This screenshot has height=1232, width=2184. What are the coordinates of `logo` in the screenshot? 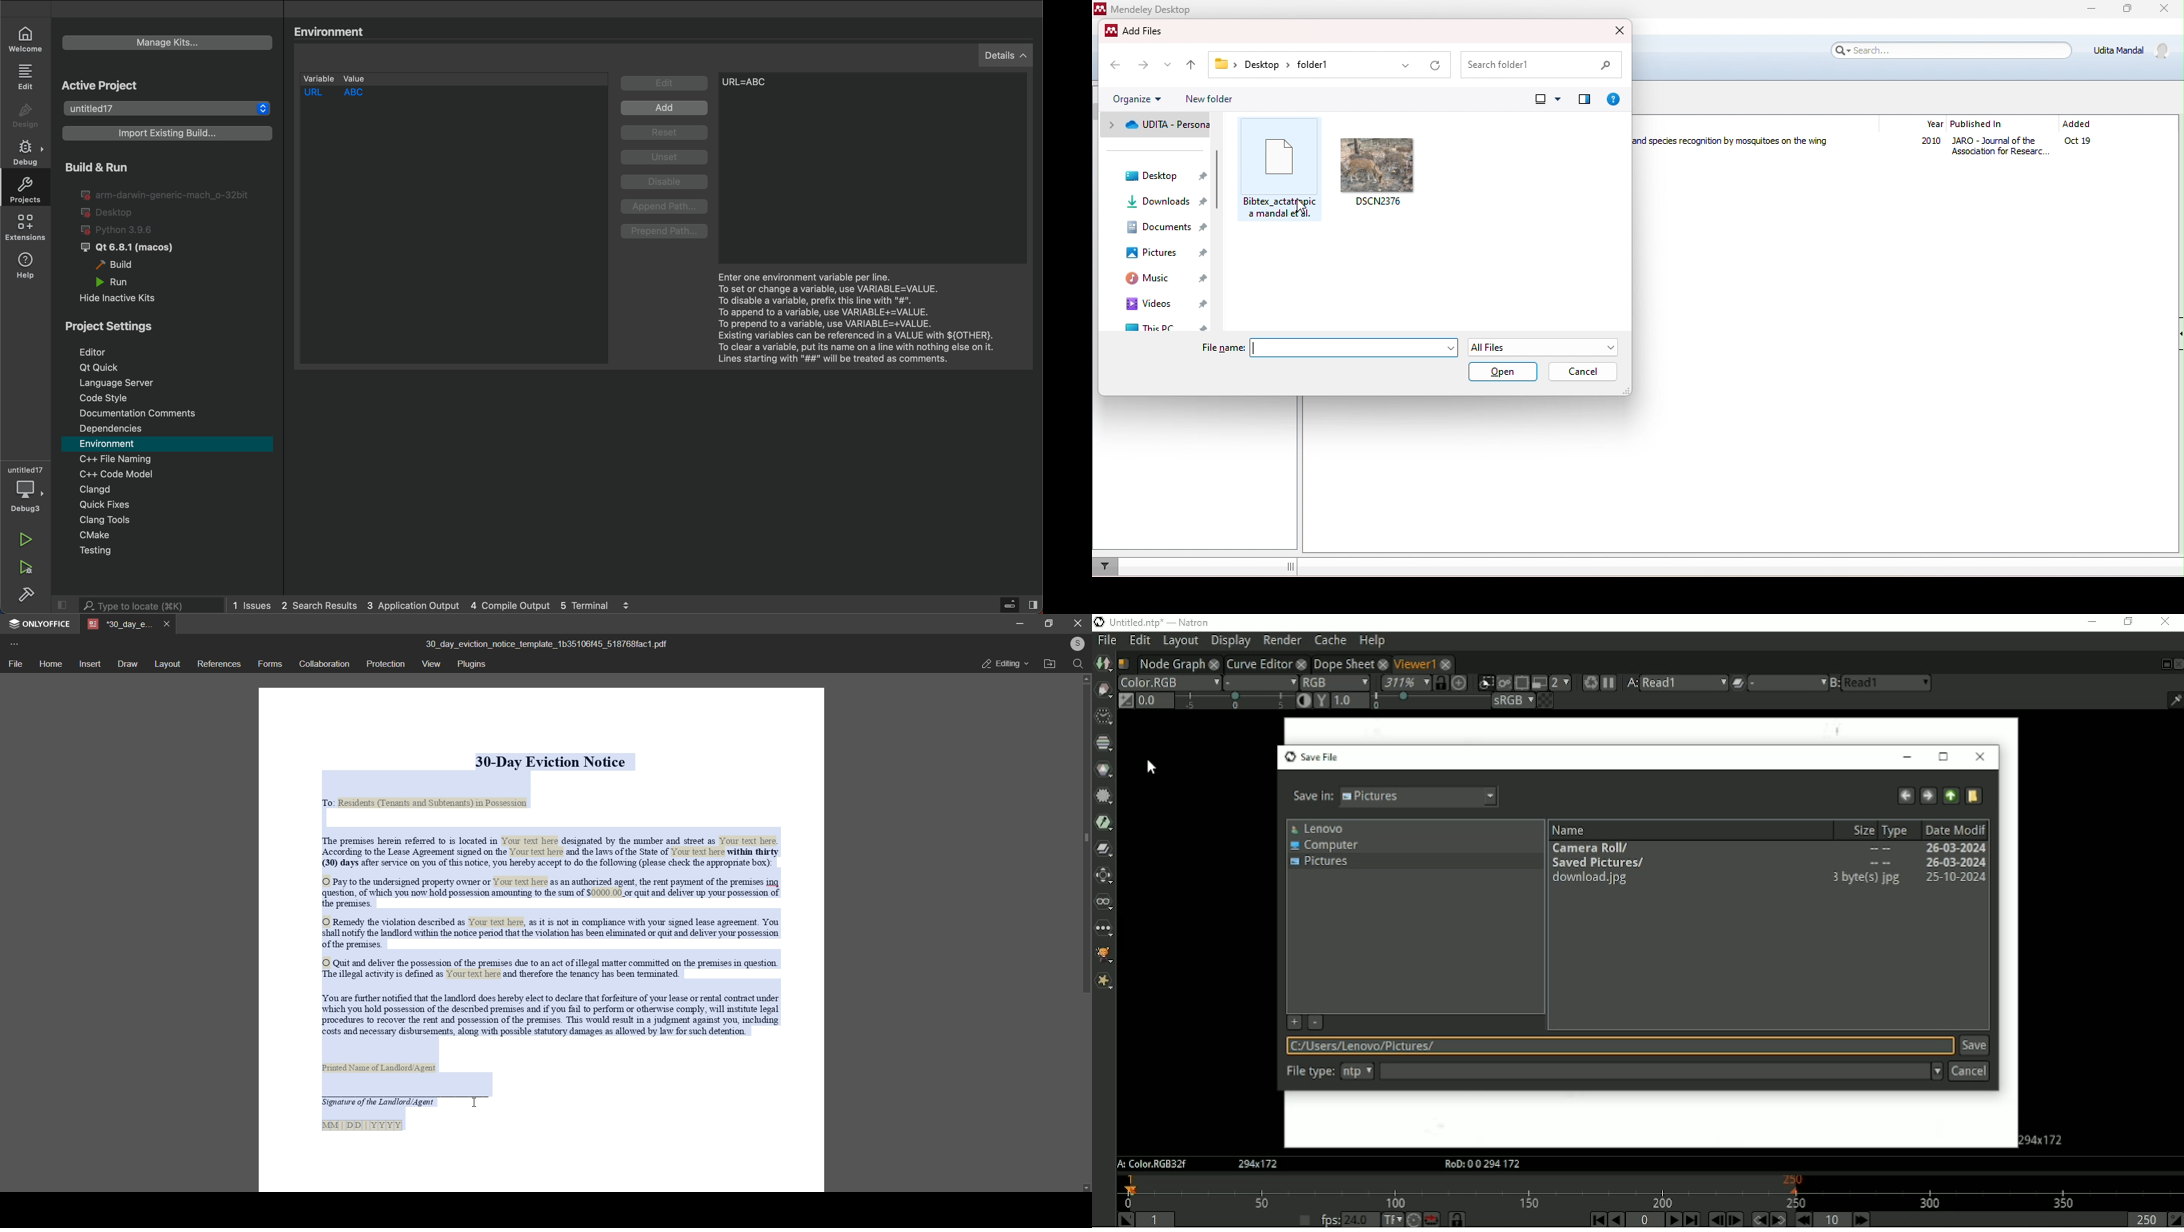 It's located at (1099, 622).